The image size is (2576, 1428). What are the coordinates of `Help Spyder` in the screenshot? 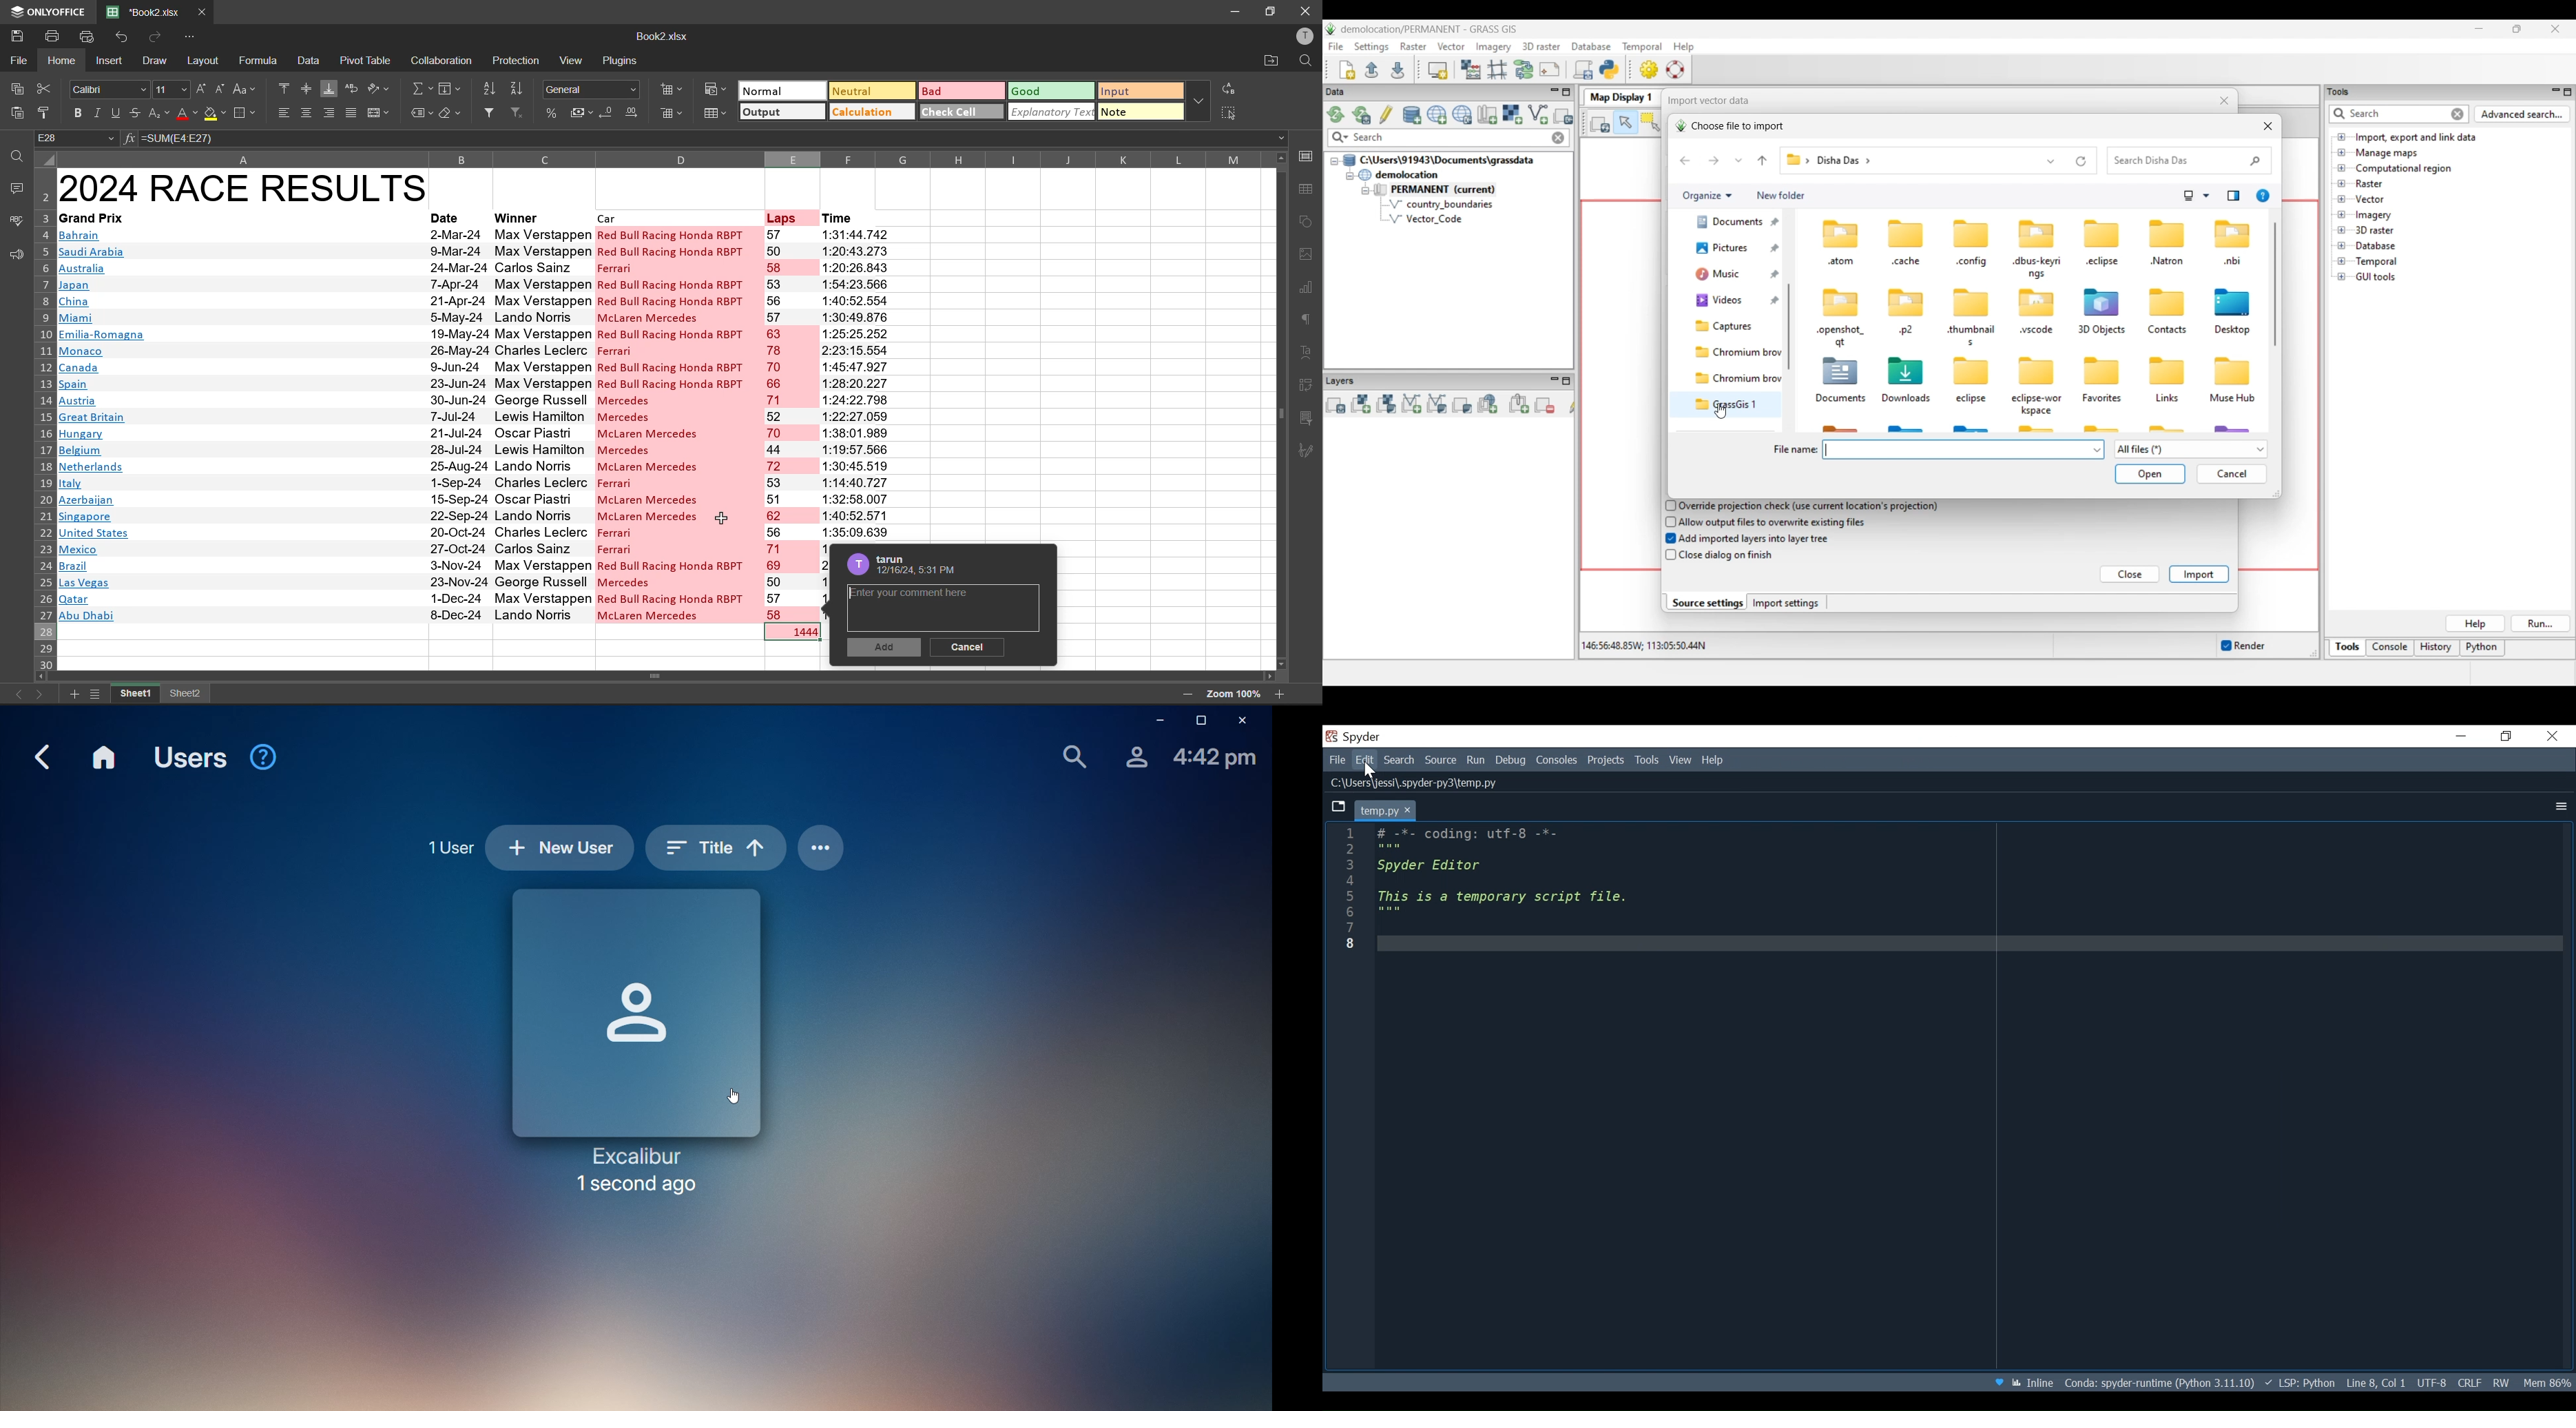 It's located at (2001, 1380).